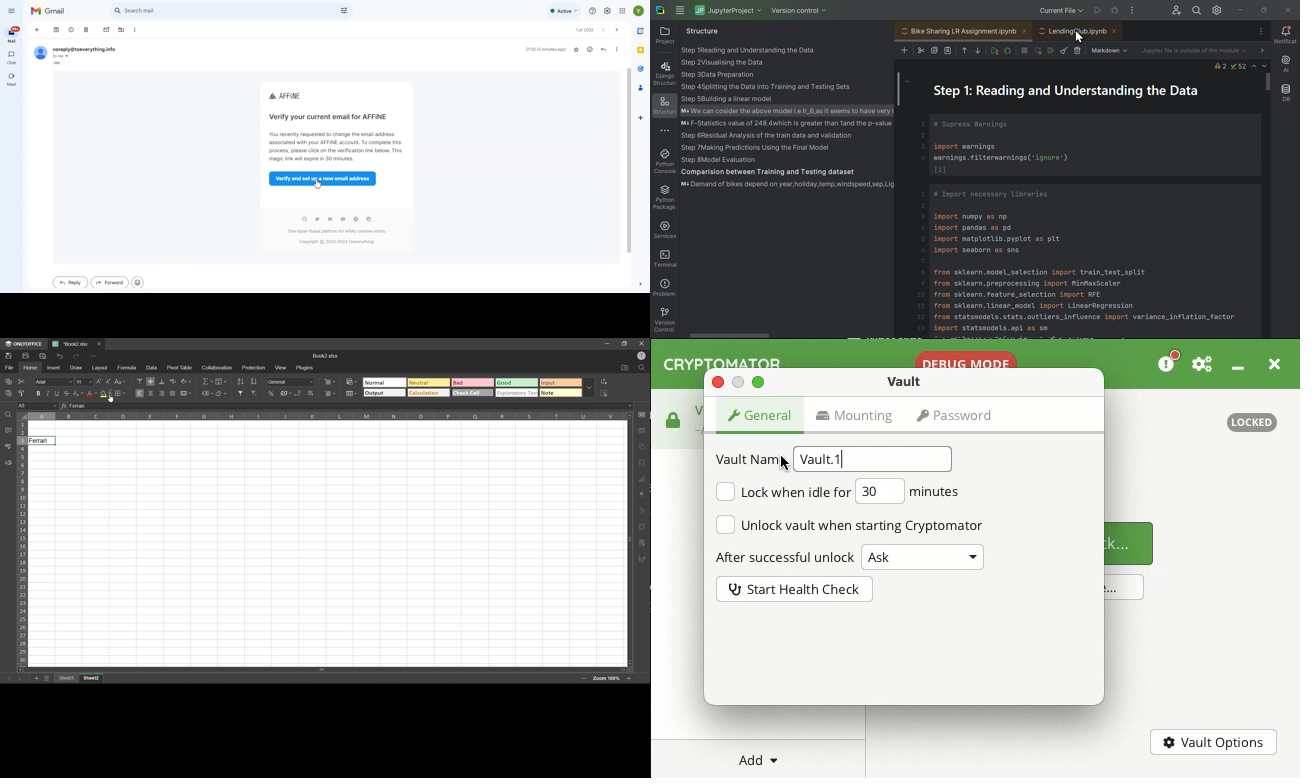  Describe the element at coordinates (255, 394) in the screenshot. I see `clear filter` at that location.